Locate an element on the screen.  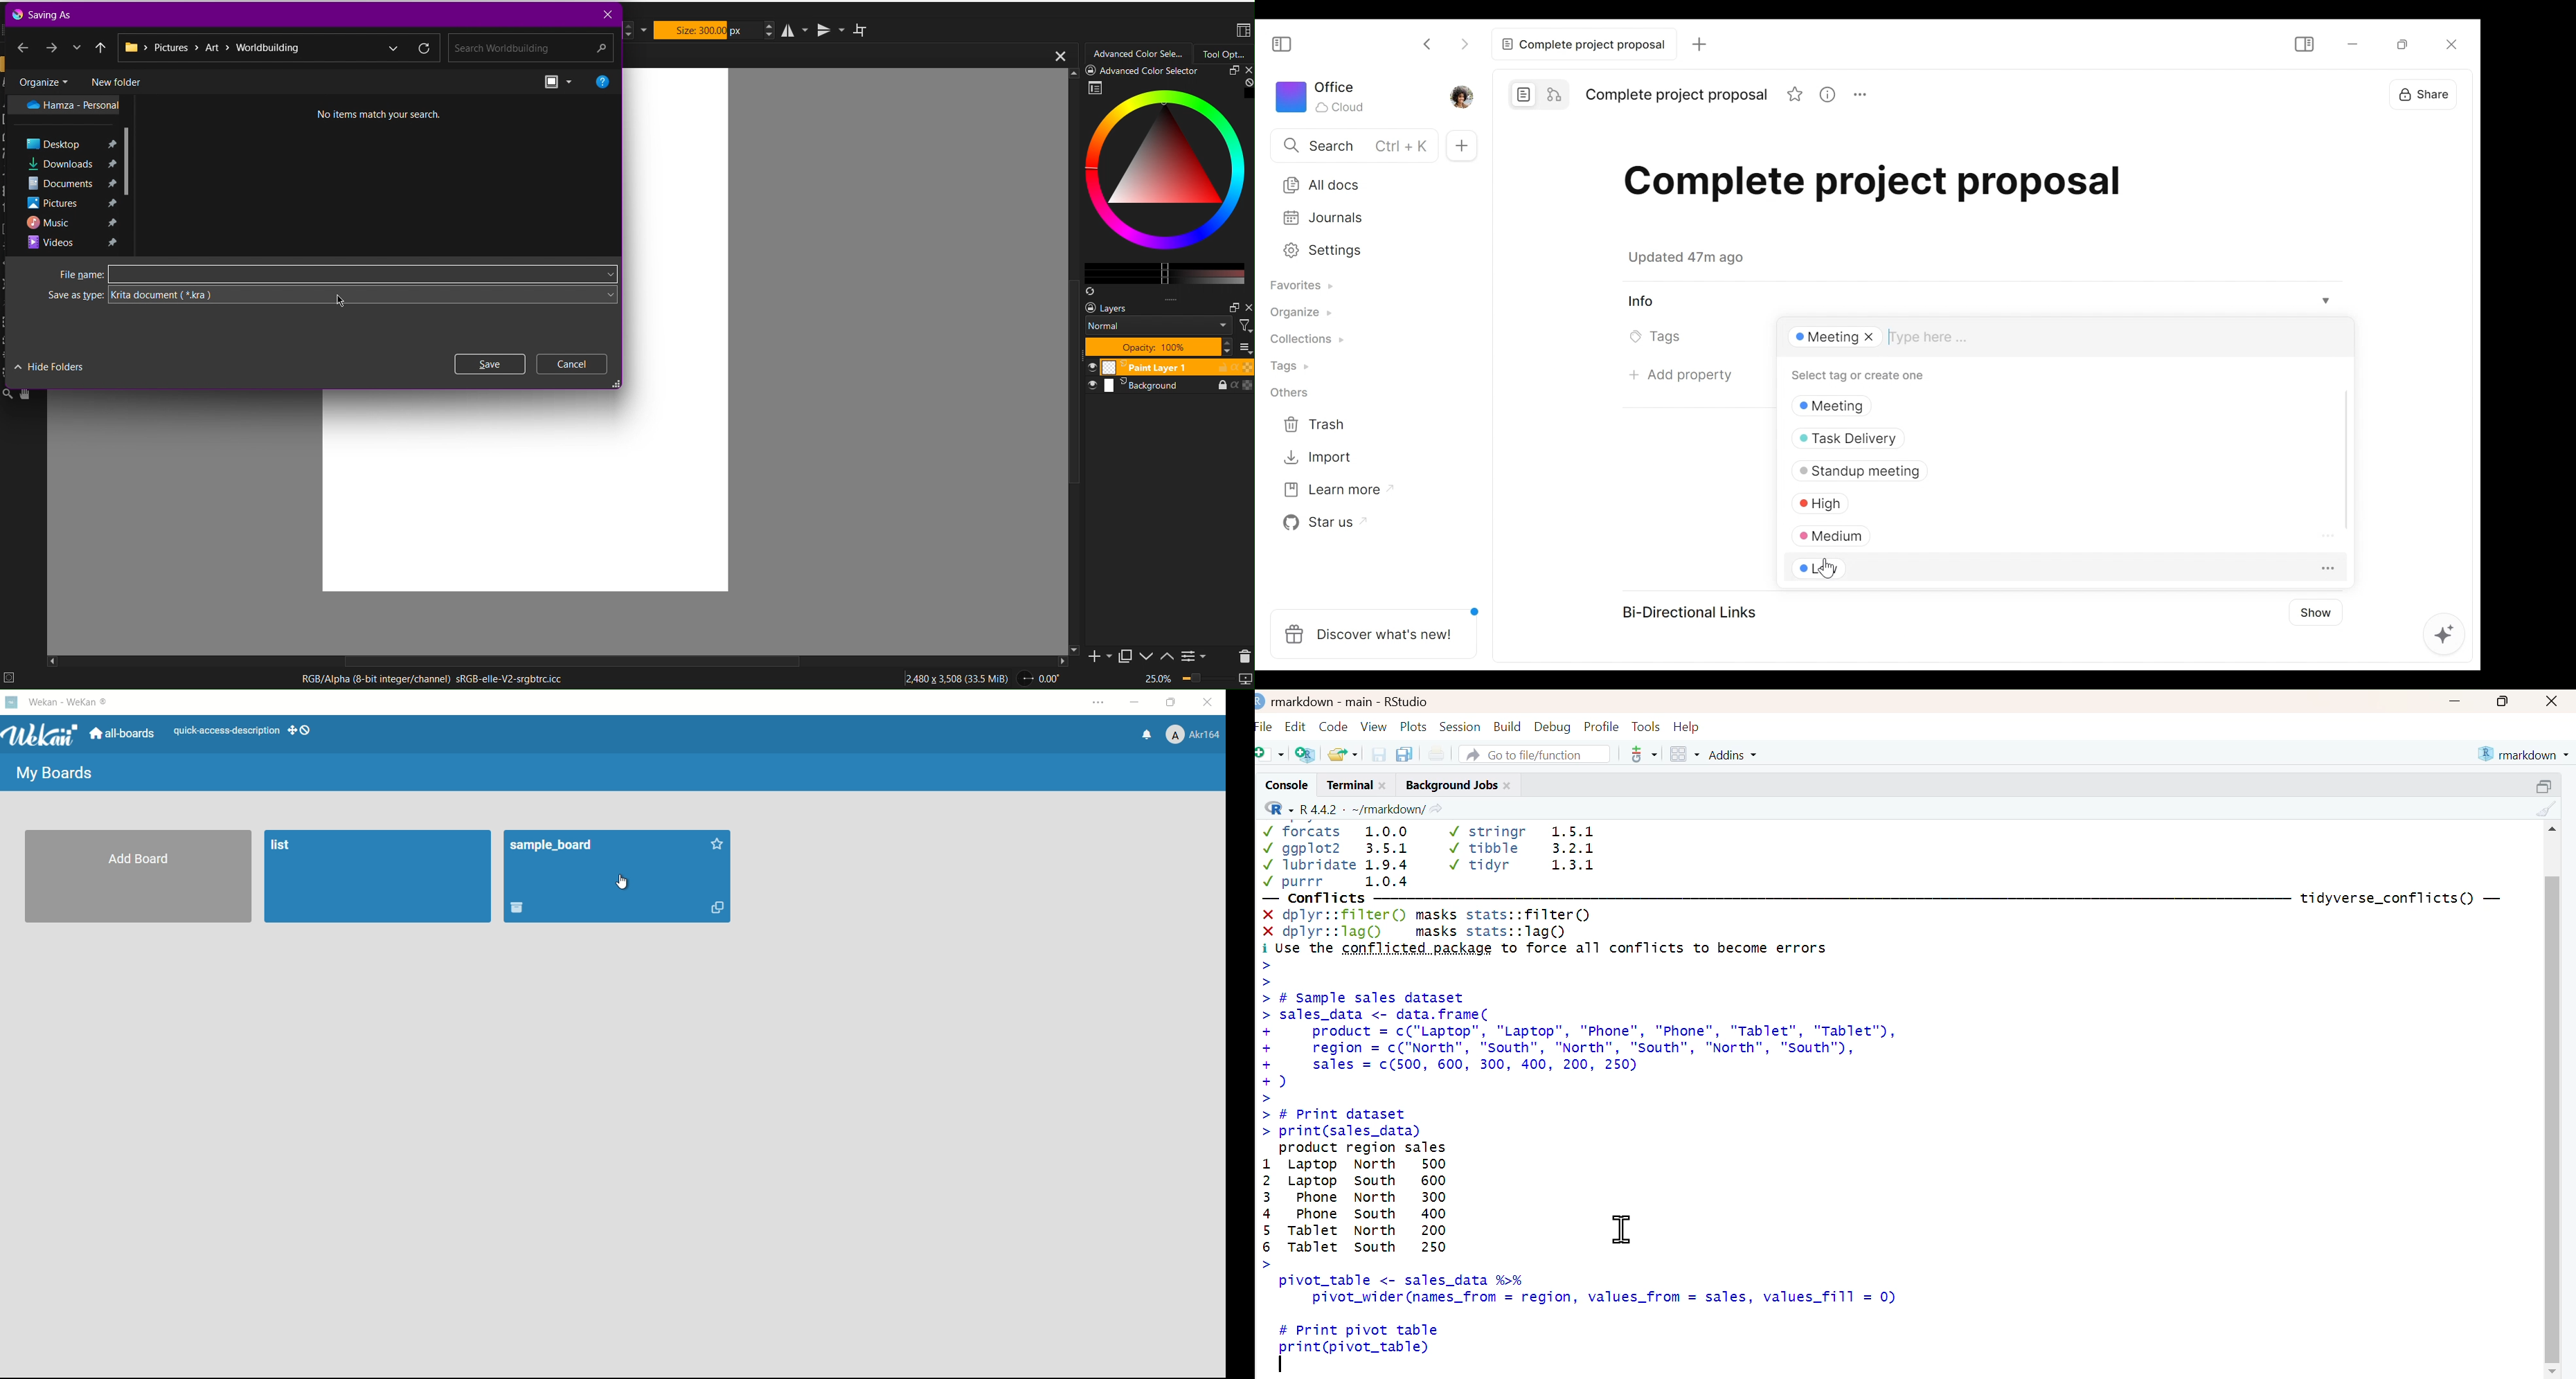
Slide Options is located at coordinates (1149, 656).